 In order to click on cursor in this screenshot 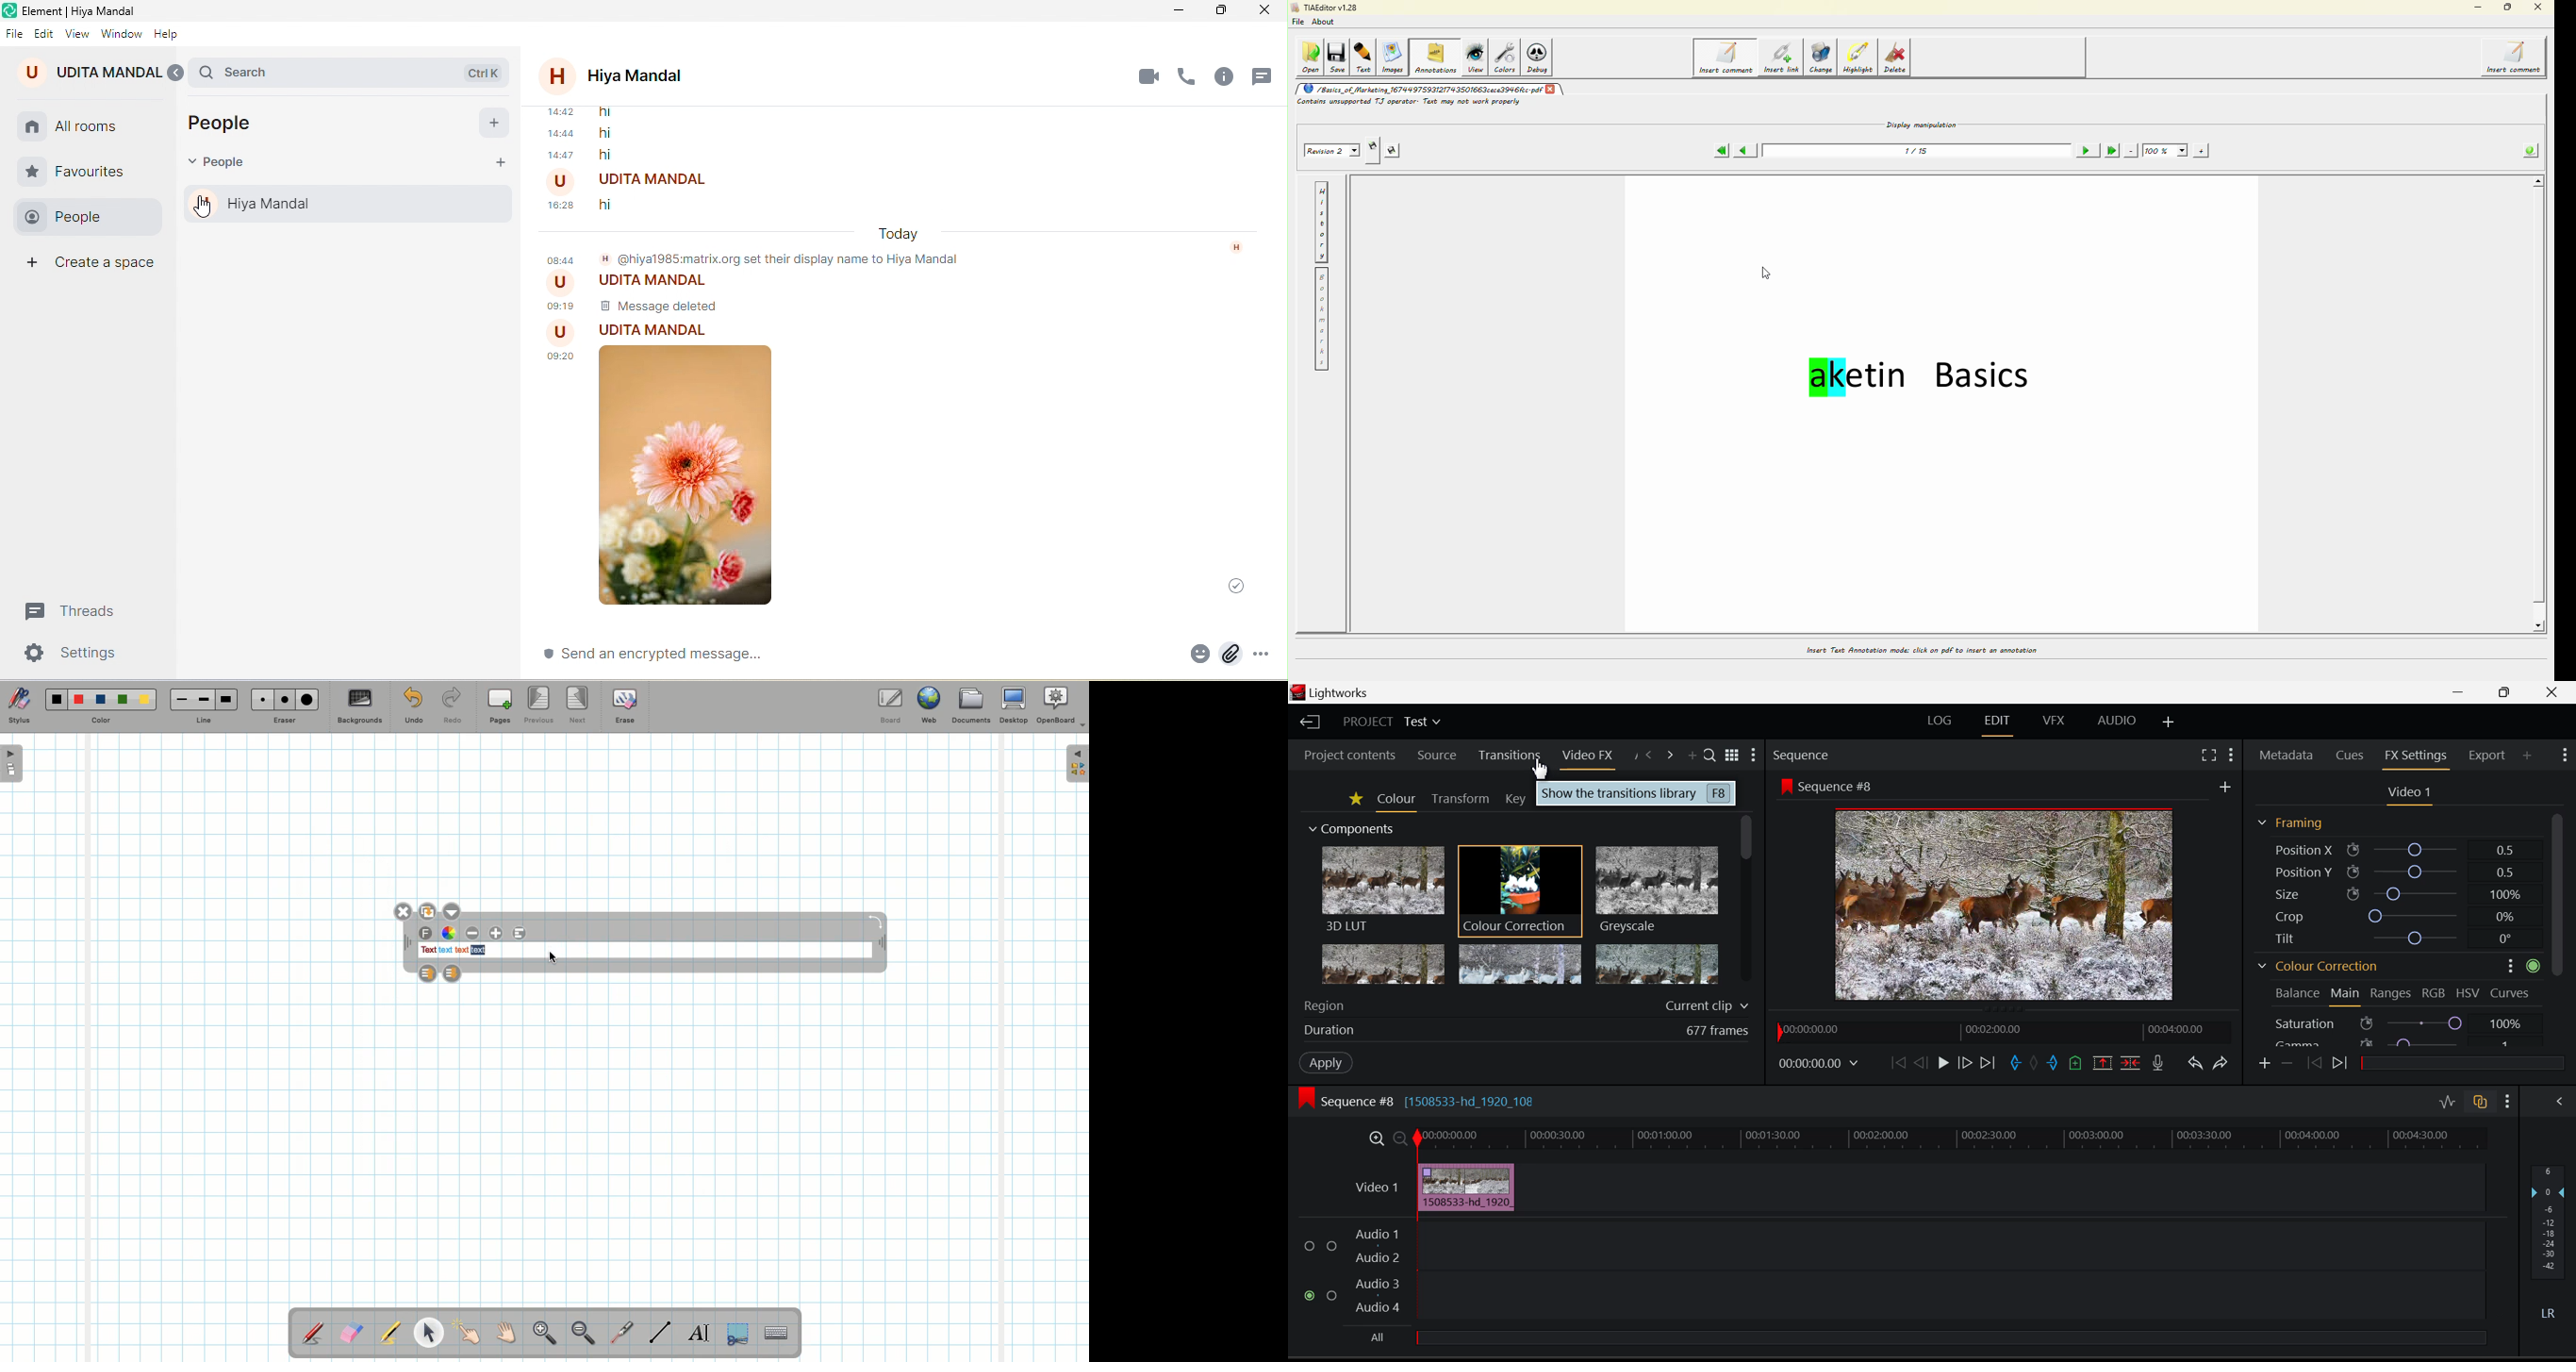, I will do `click(204, 209)`.